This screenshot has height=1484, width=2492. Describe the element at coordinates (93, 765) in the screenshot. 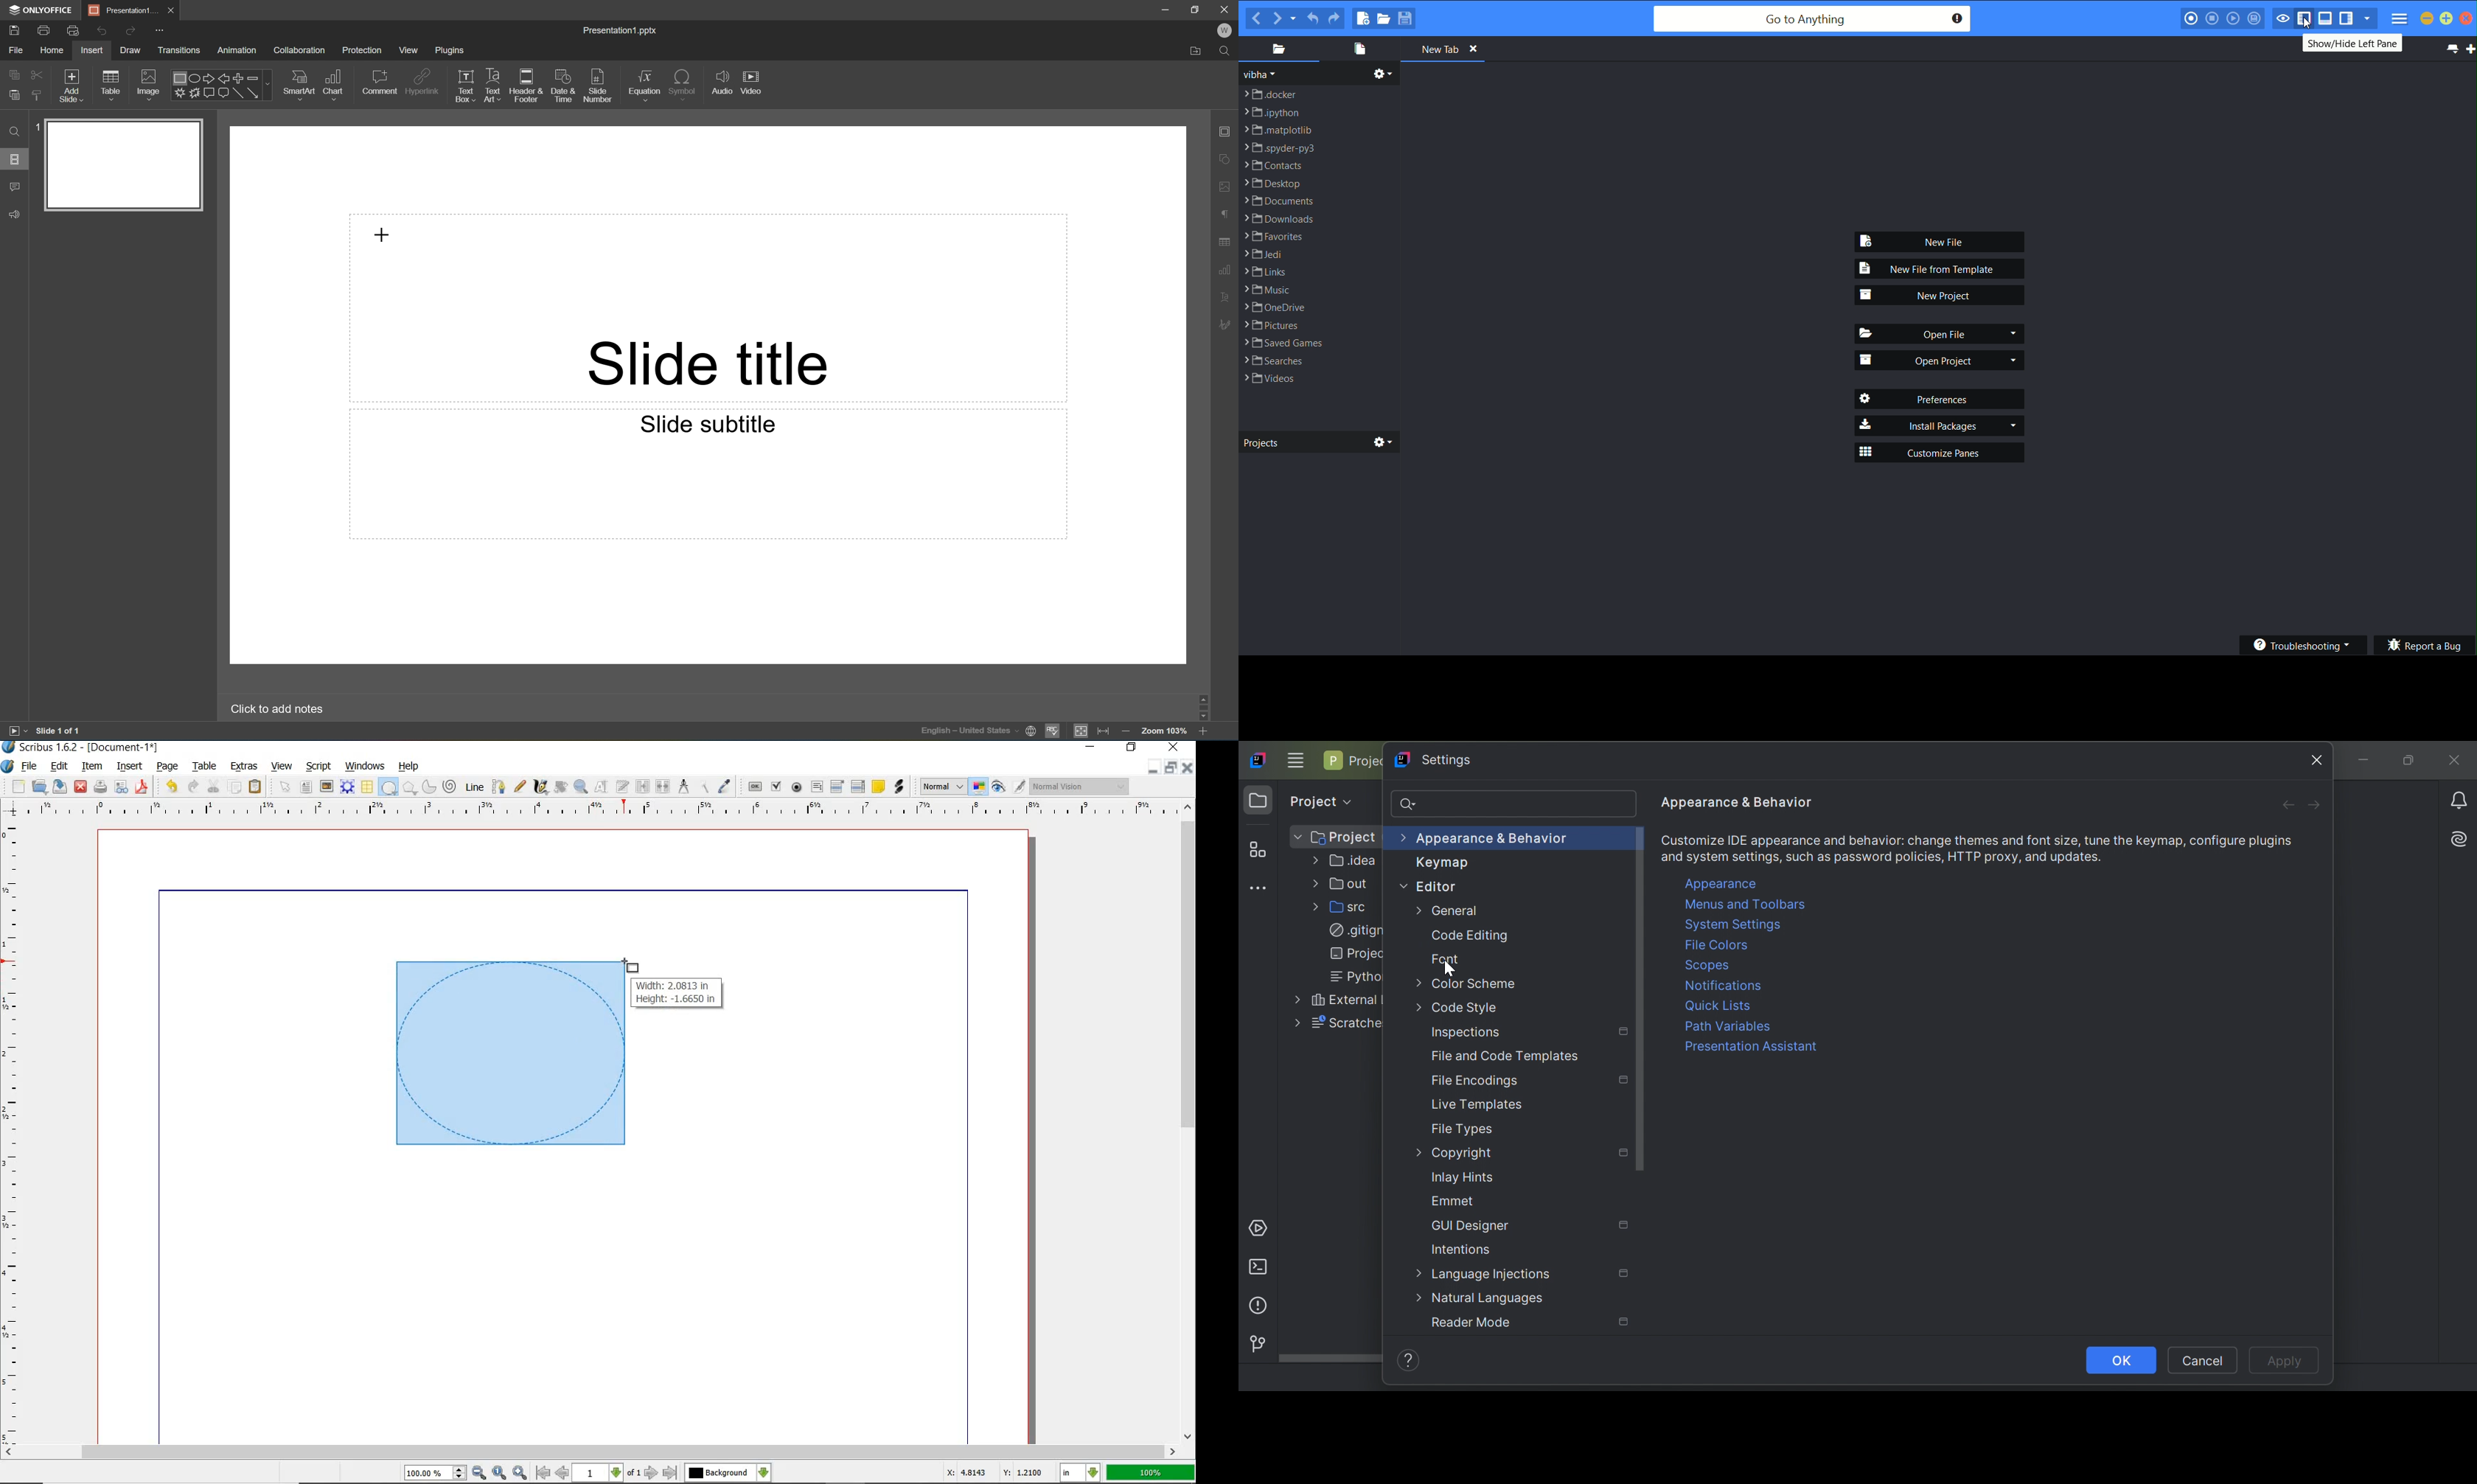

I see `ITEM` at that location.